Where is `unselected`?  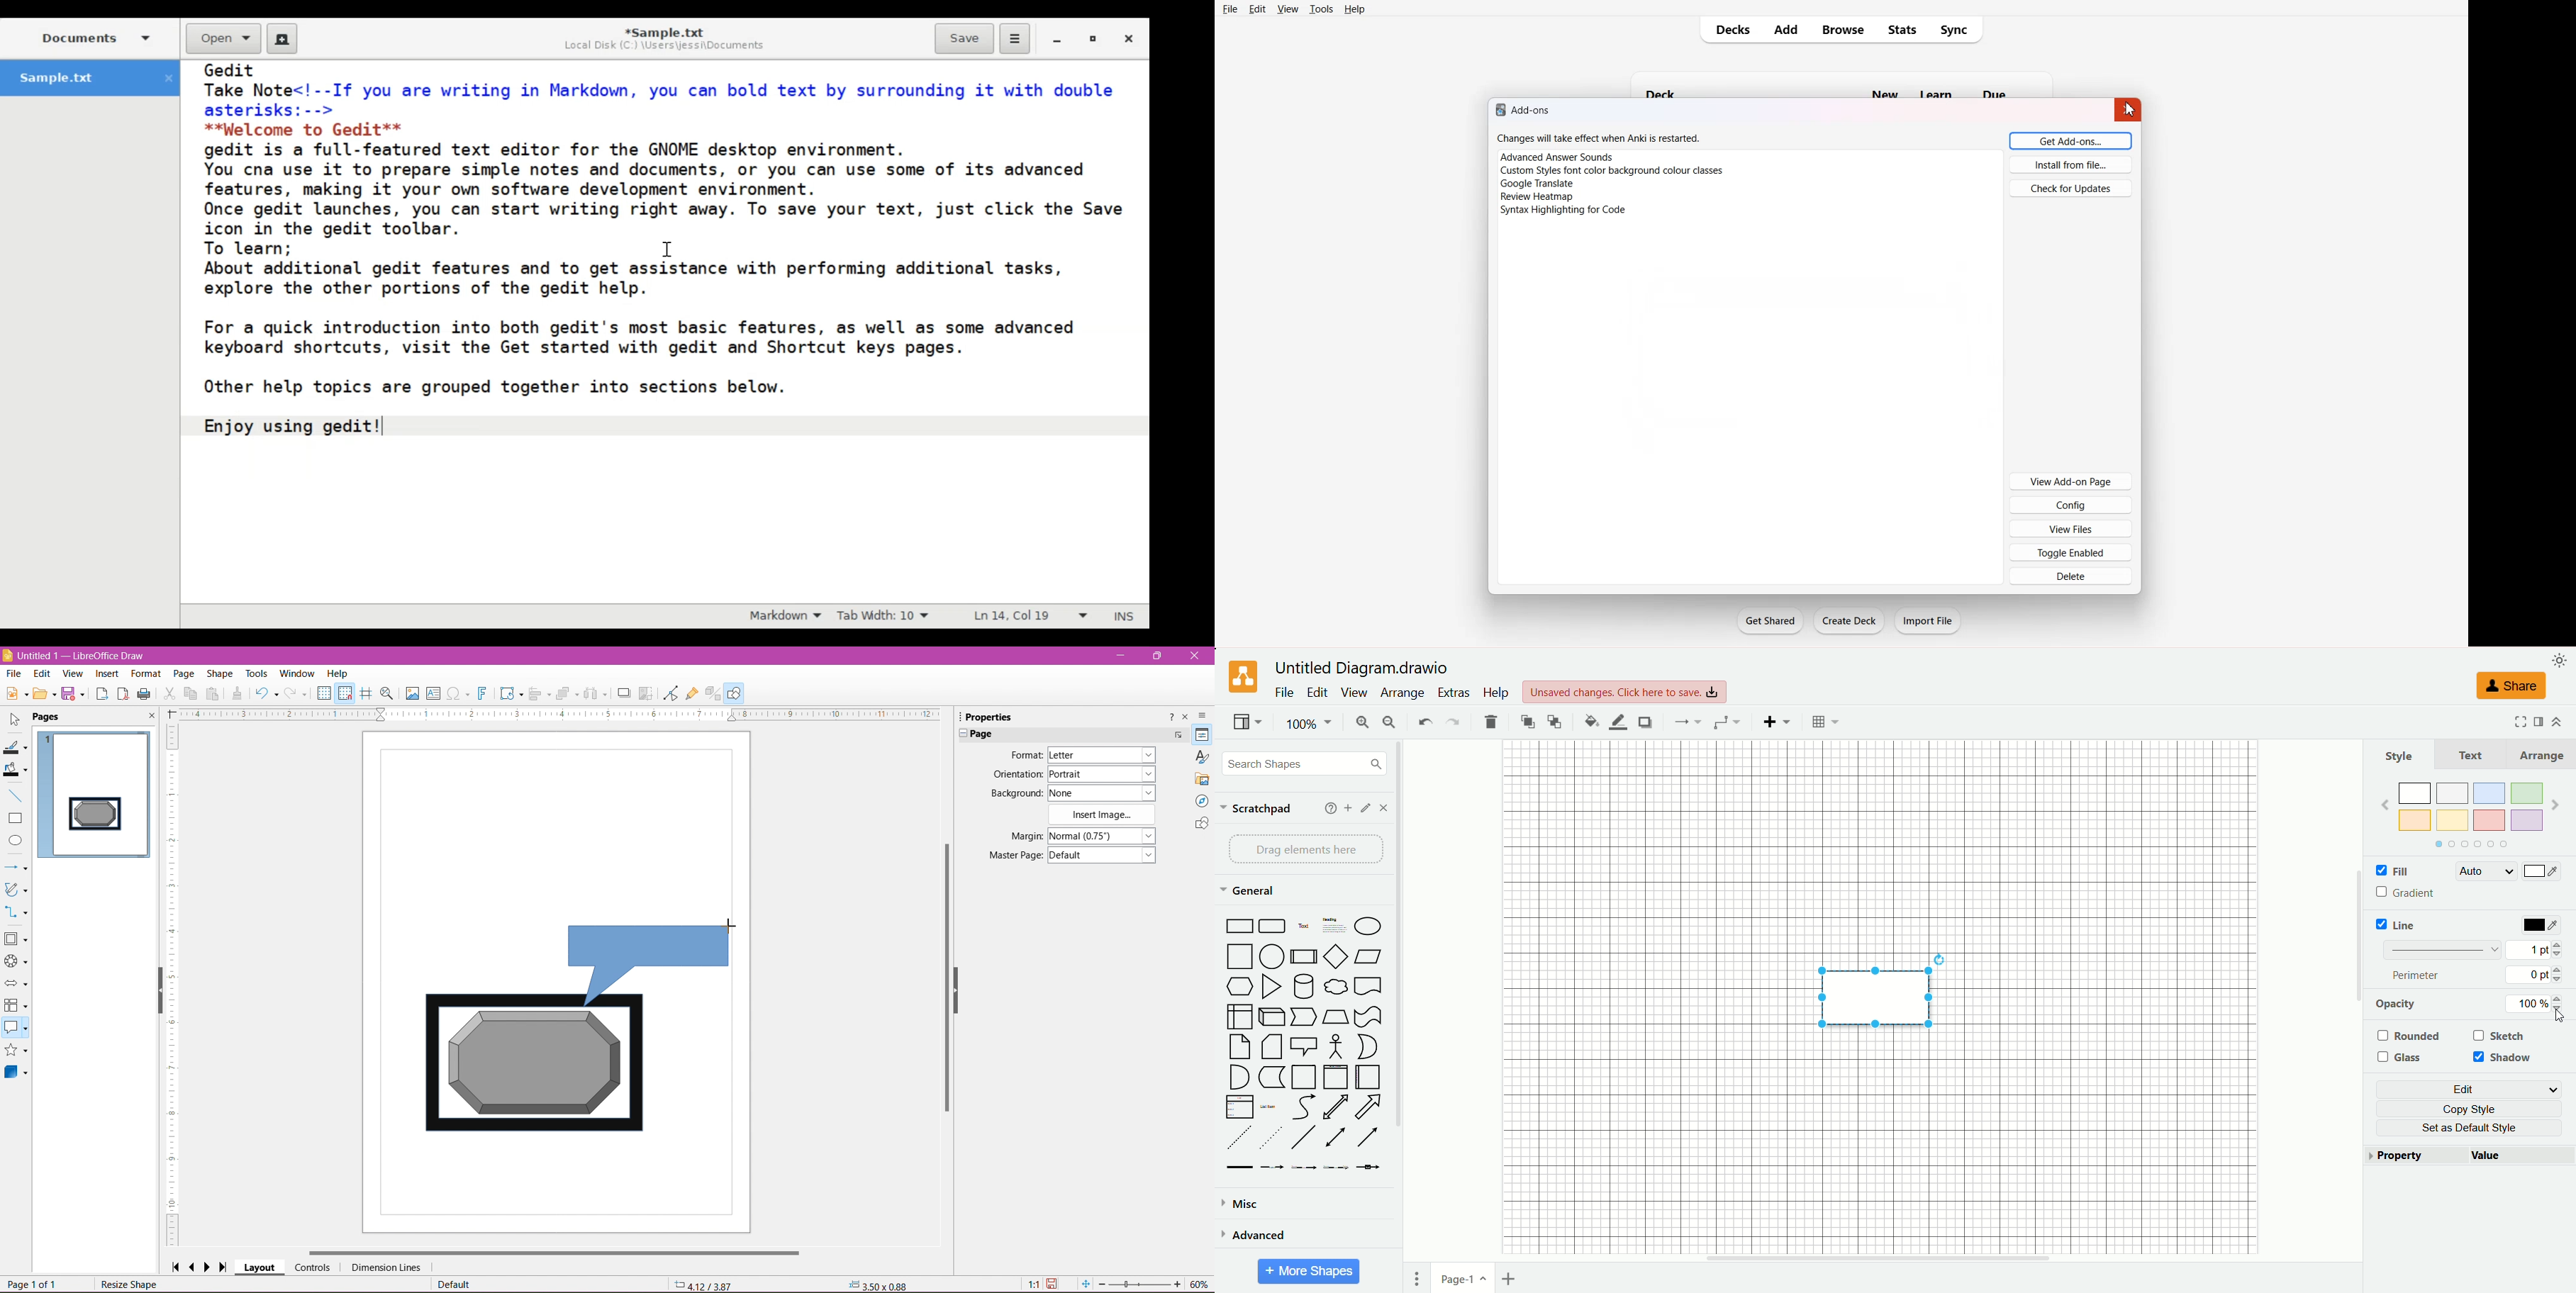
unselected is located at coordinates (2408, 1036).